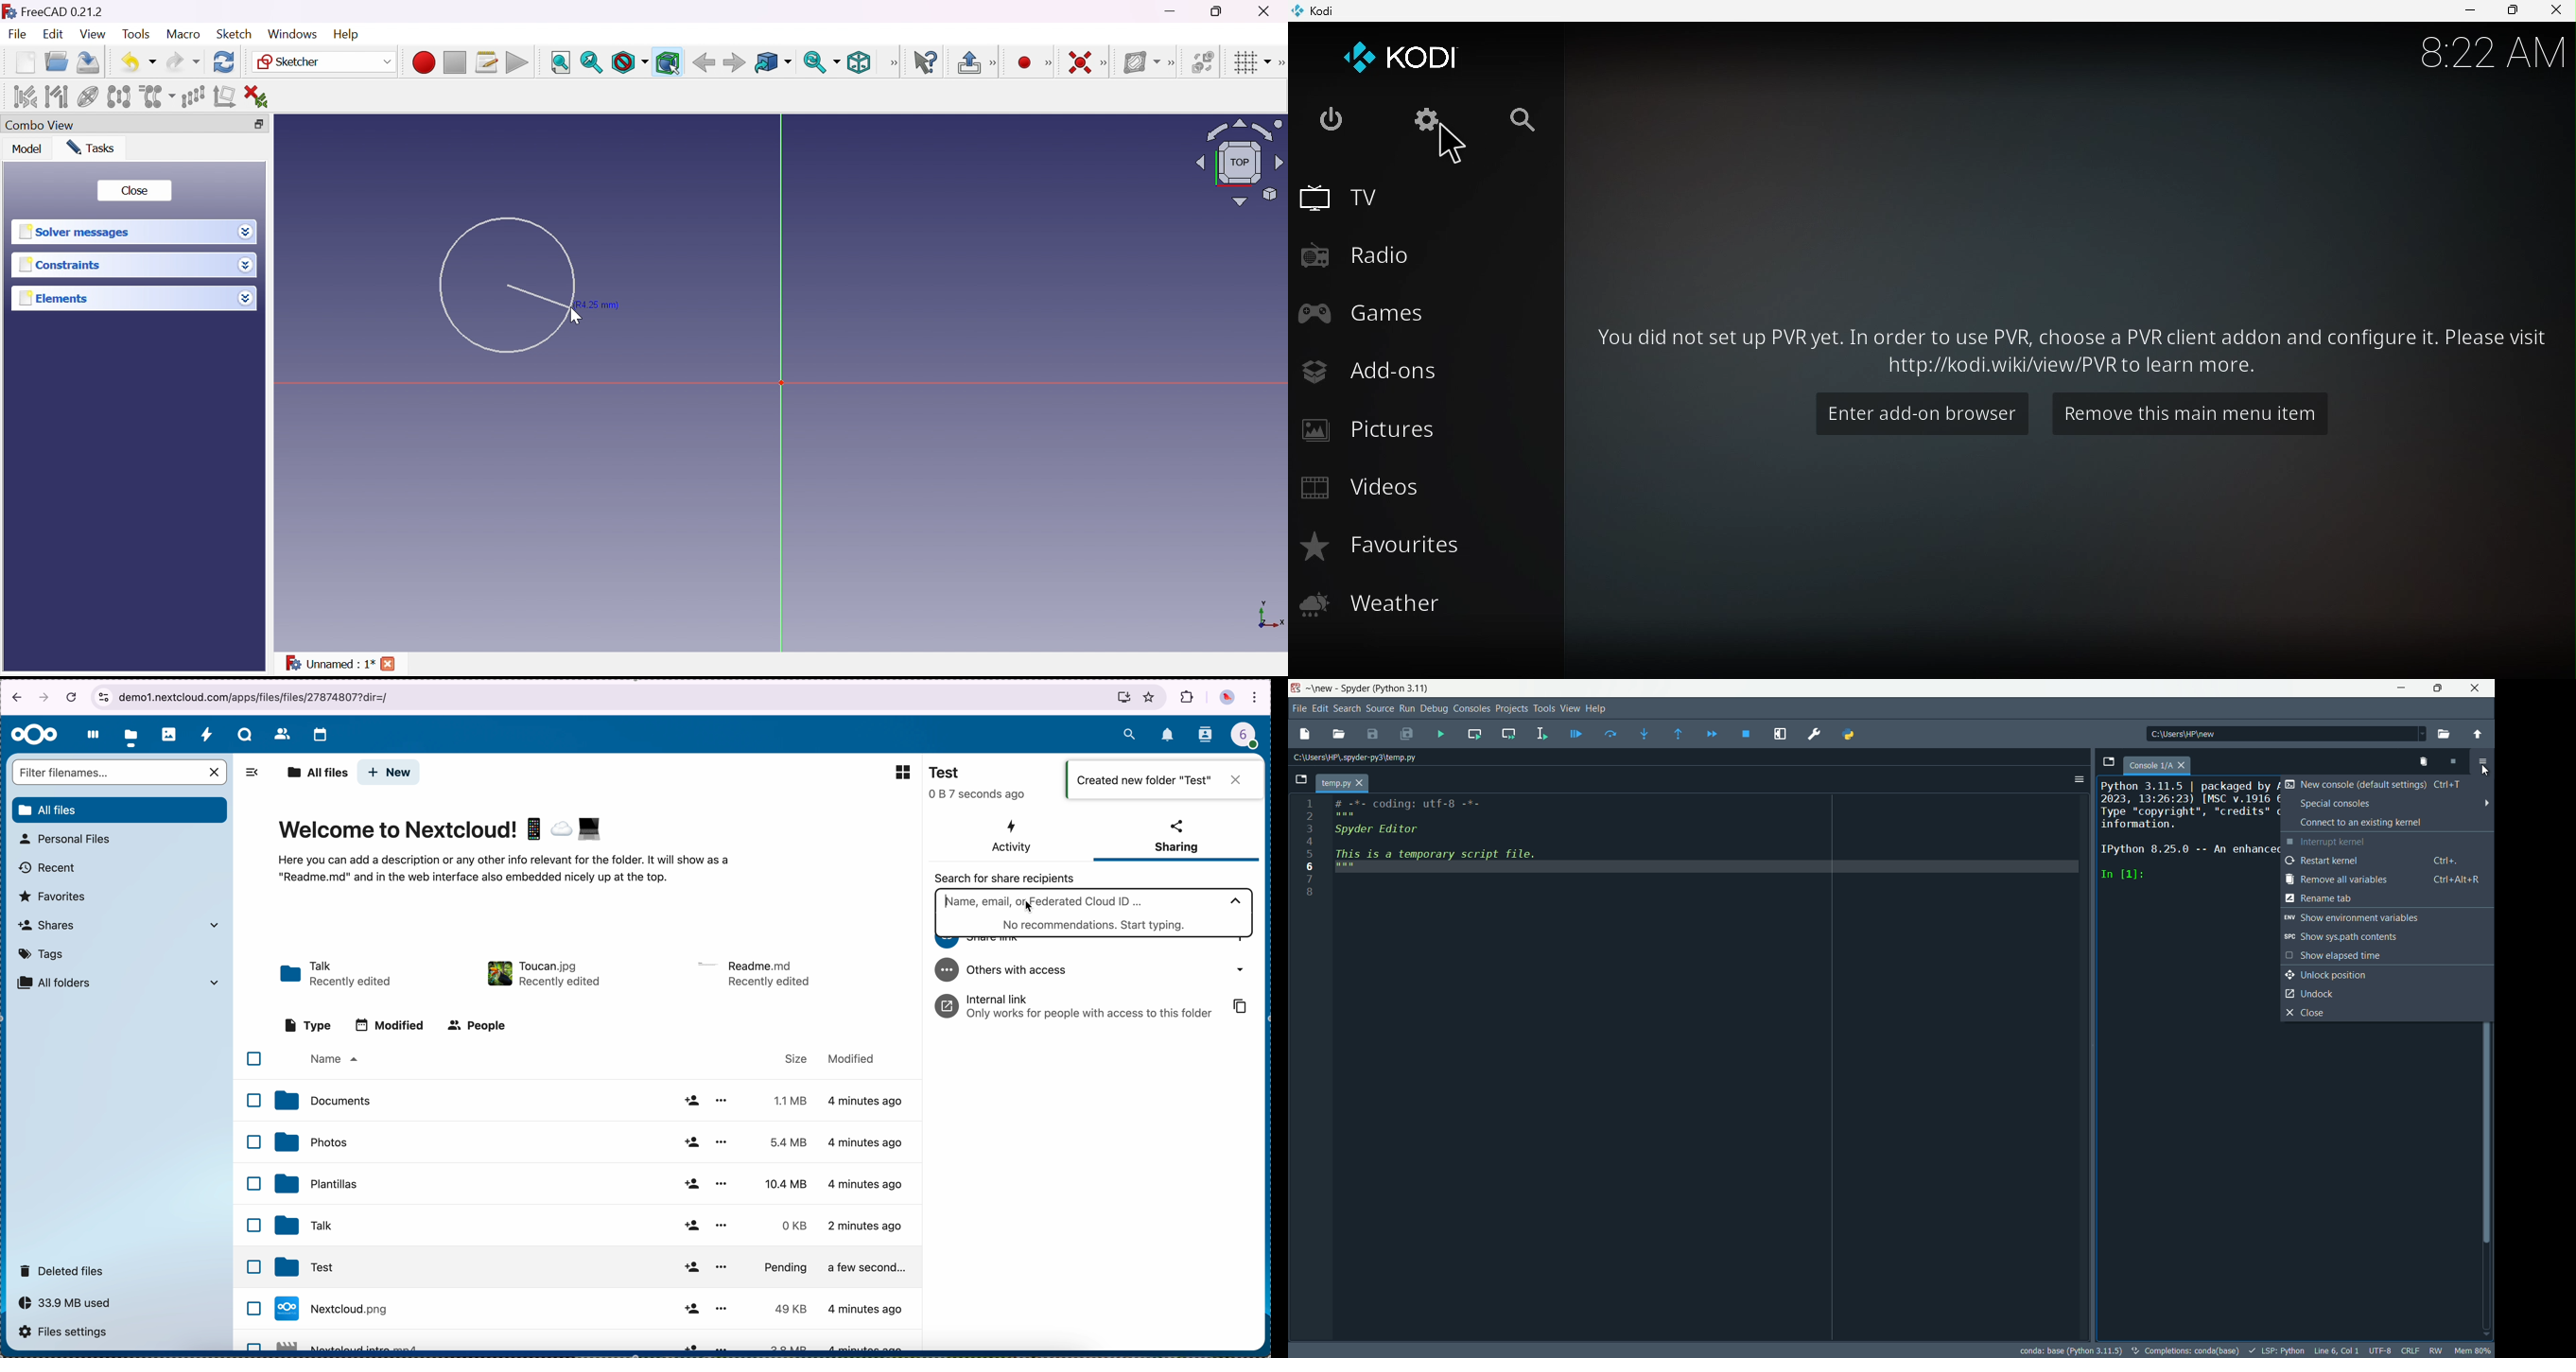 The width and height of the screenshot is (2576, 1372). Describe the element at coordinates (1530, 118) in the screenshot. I see `Search` at that location.